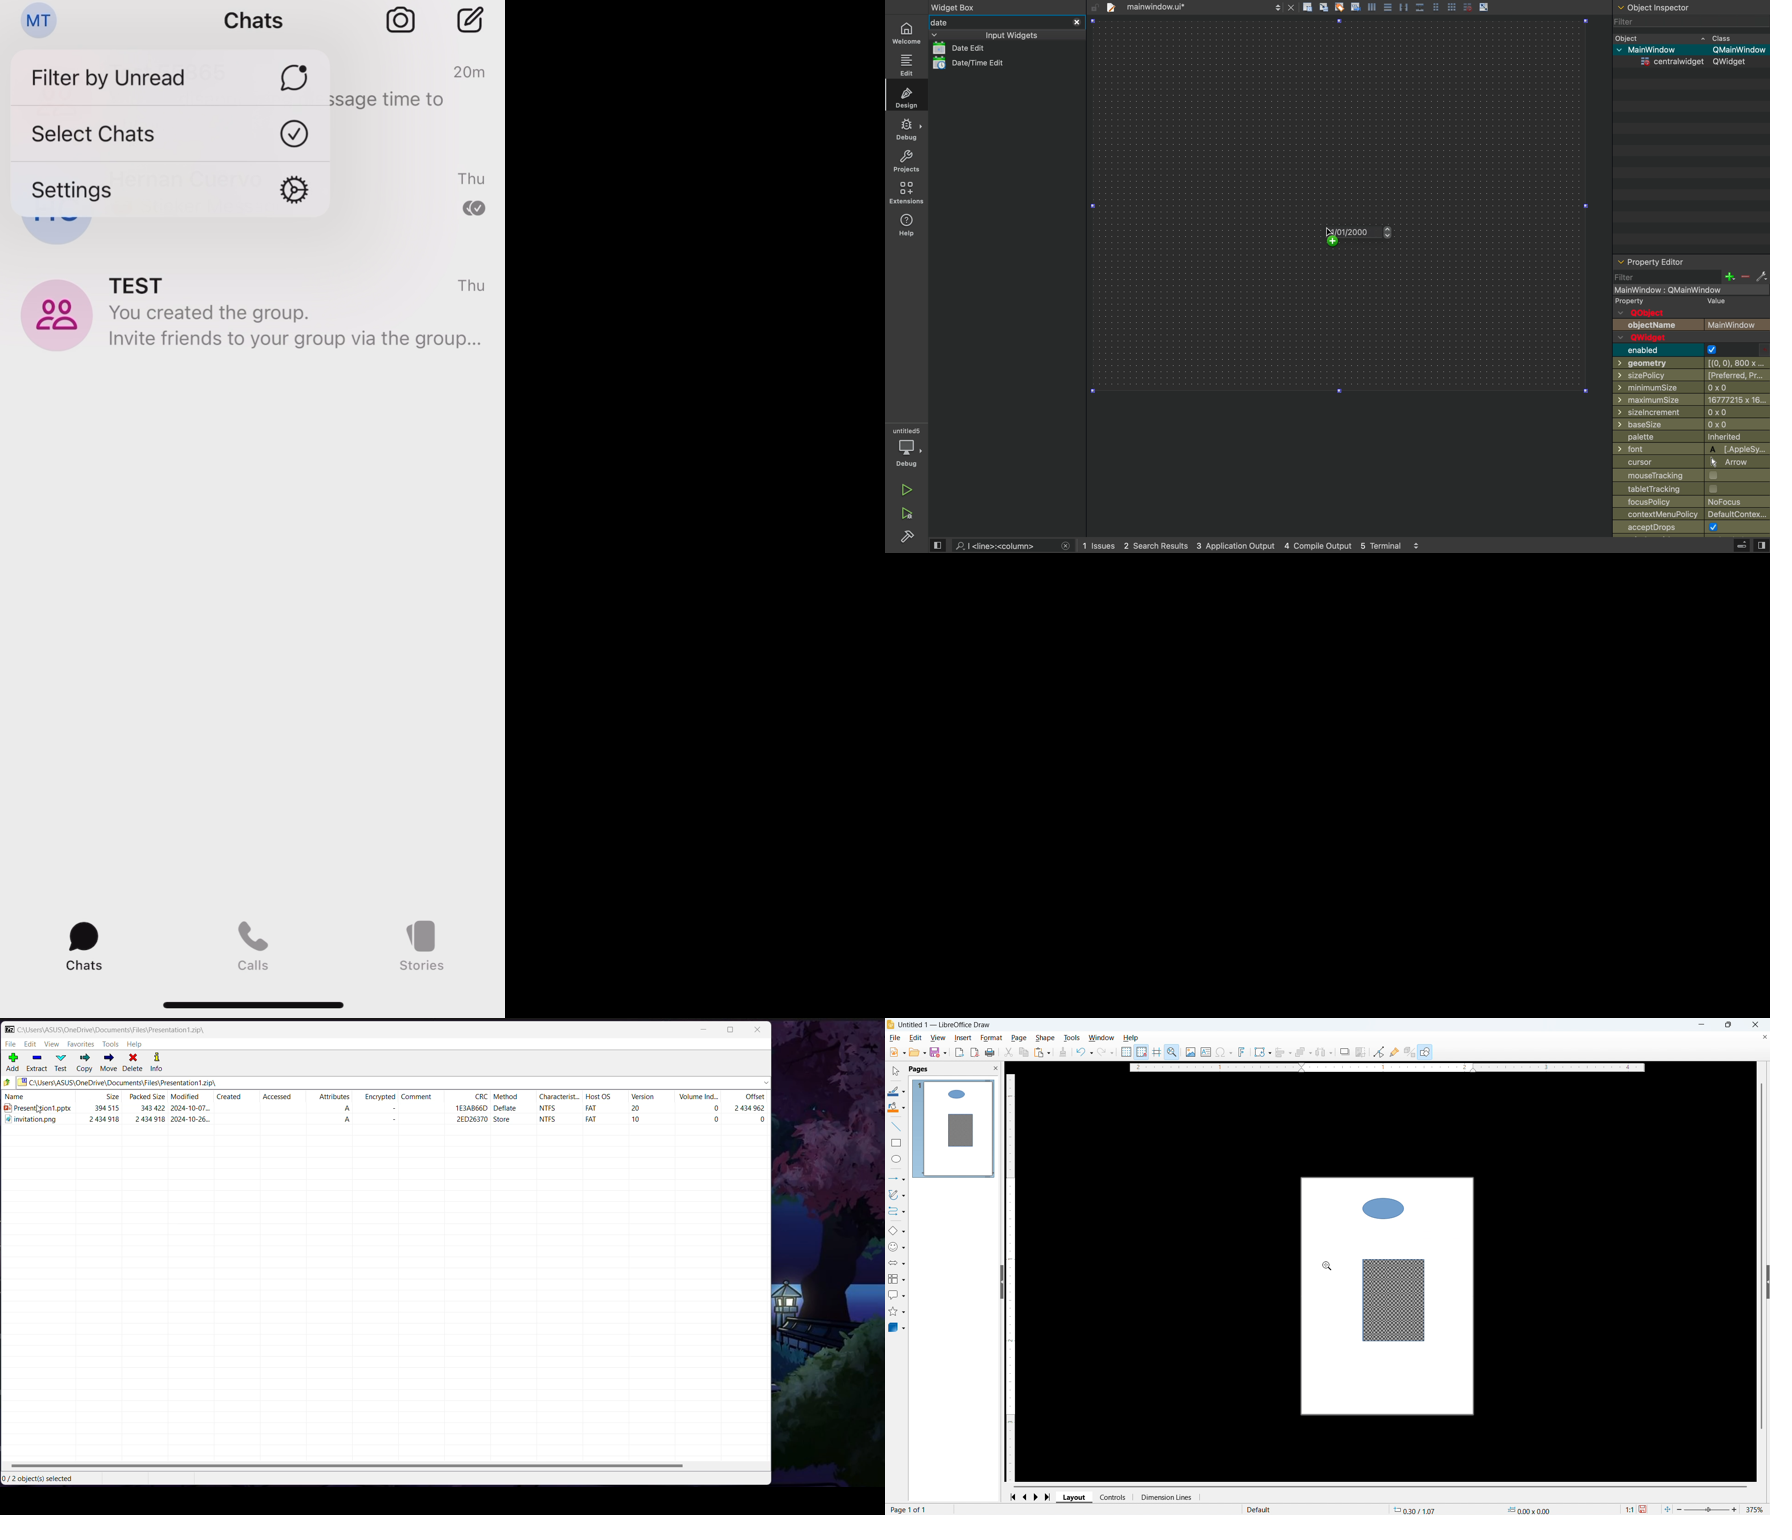  I want to click on Whole canvas visible , so click(1388, 1298).